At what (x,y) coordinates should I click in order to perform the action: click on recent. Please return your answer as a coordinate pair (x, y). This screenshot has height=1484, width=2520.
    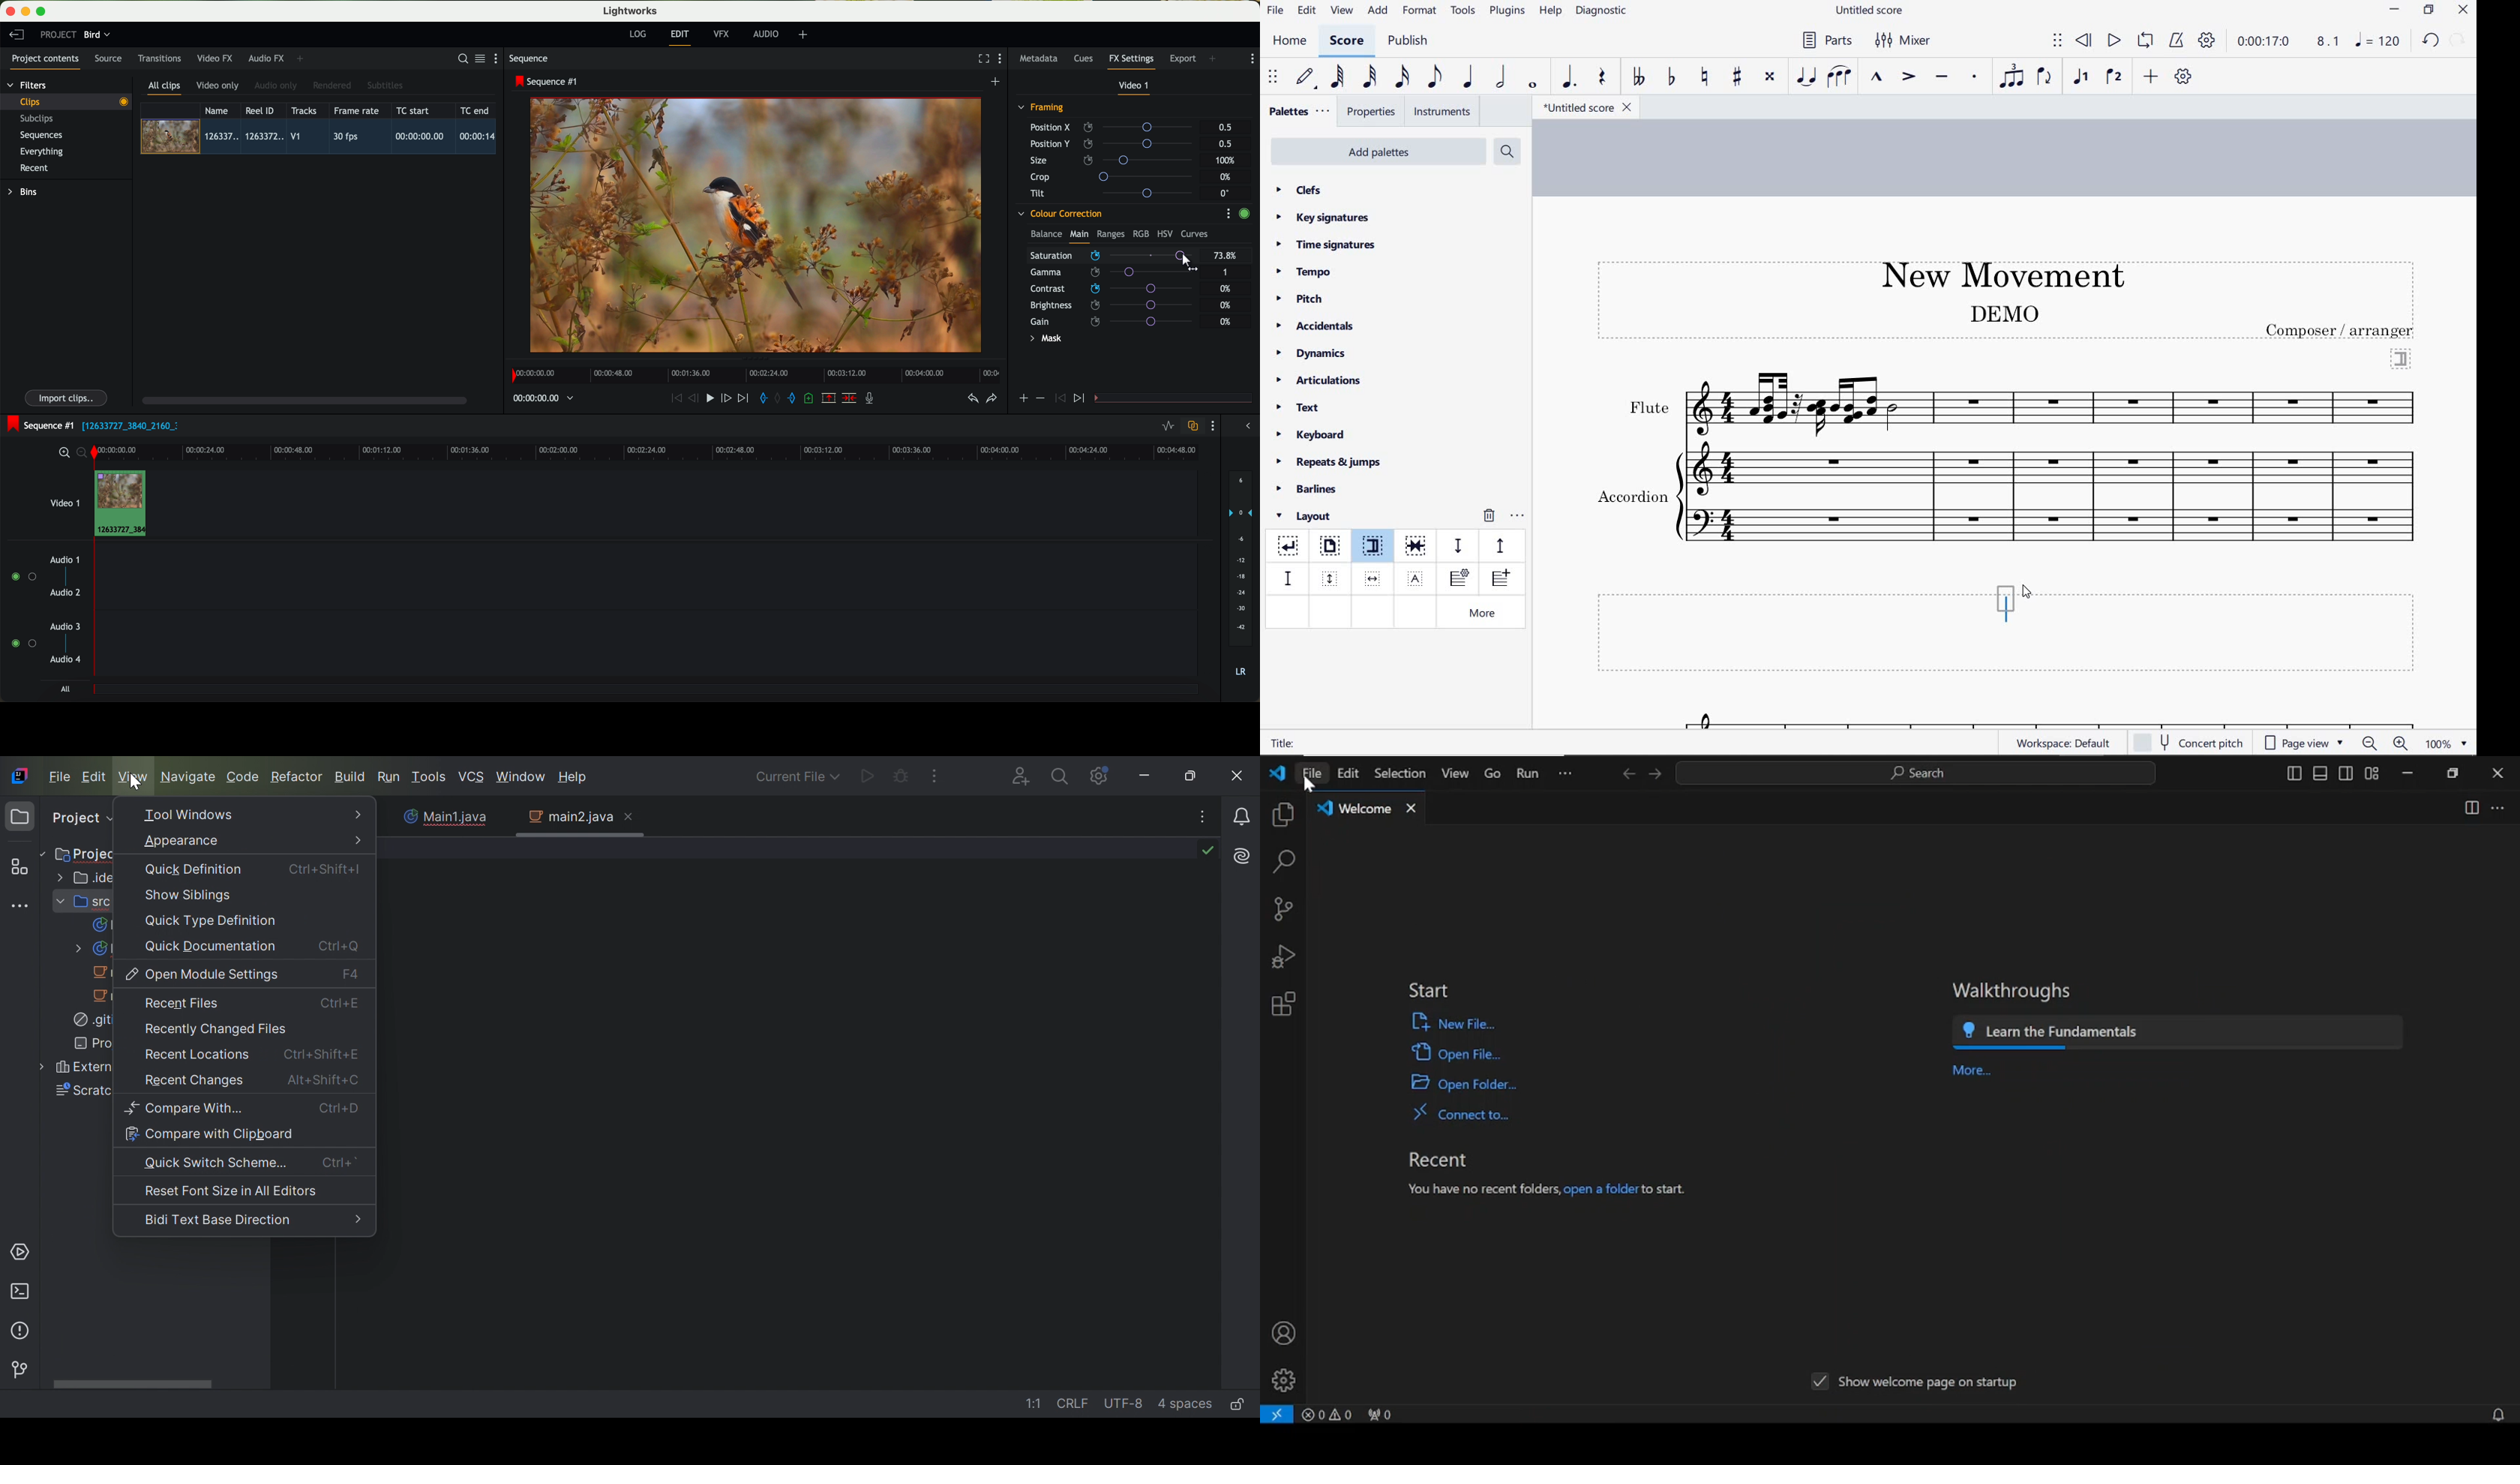
    Looking at the image, I should click on (34, 170).